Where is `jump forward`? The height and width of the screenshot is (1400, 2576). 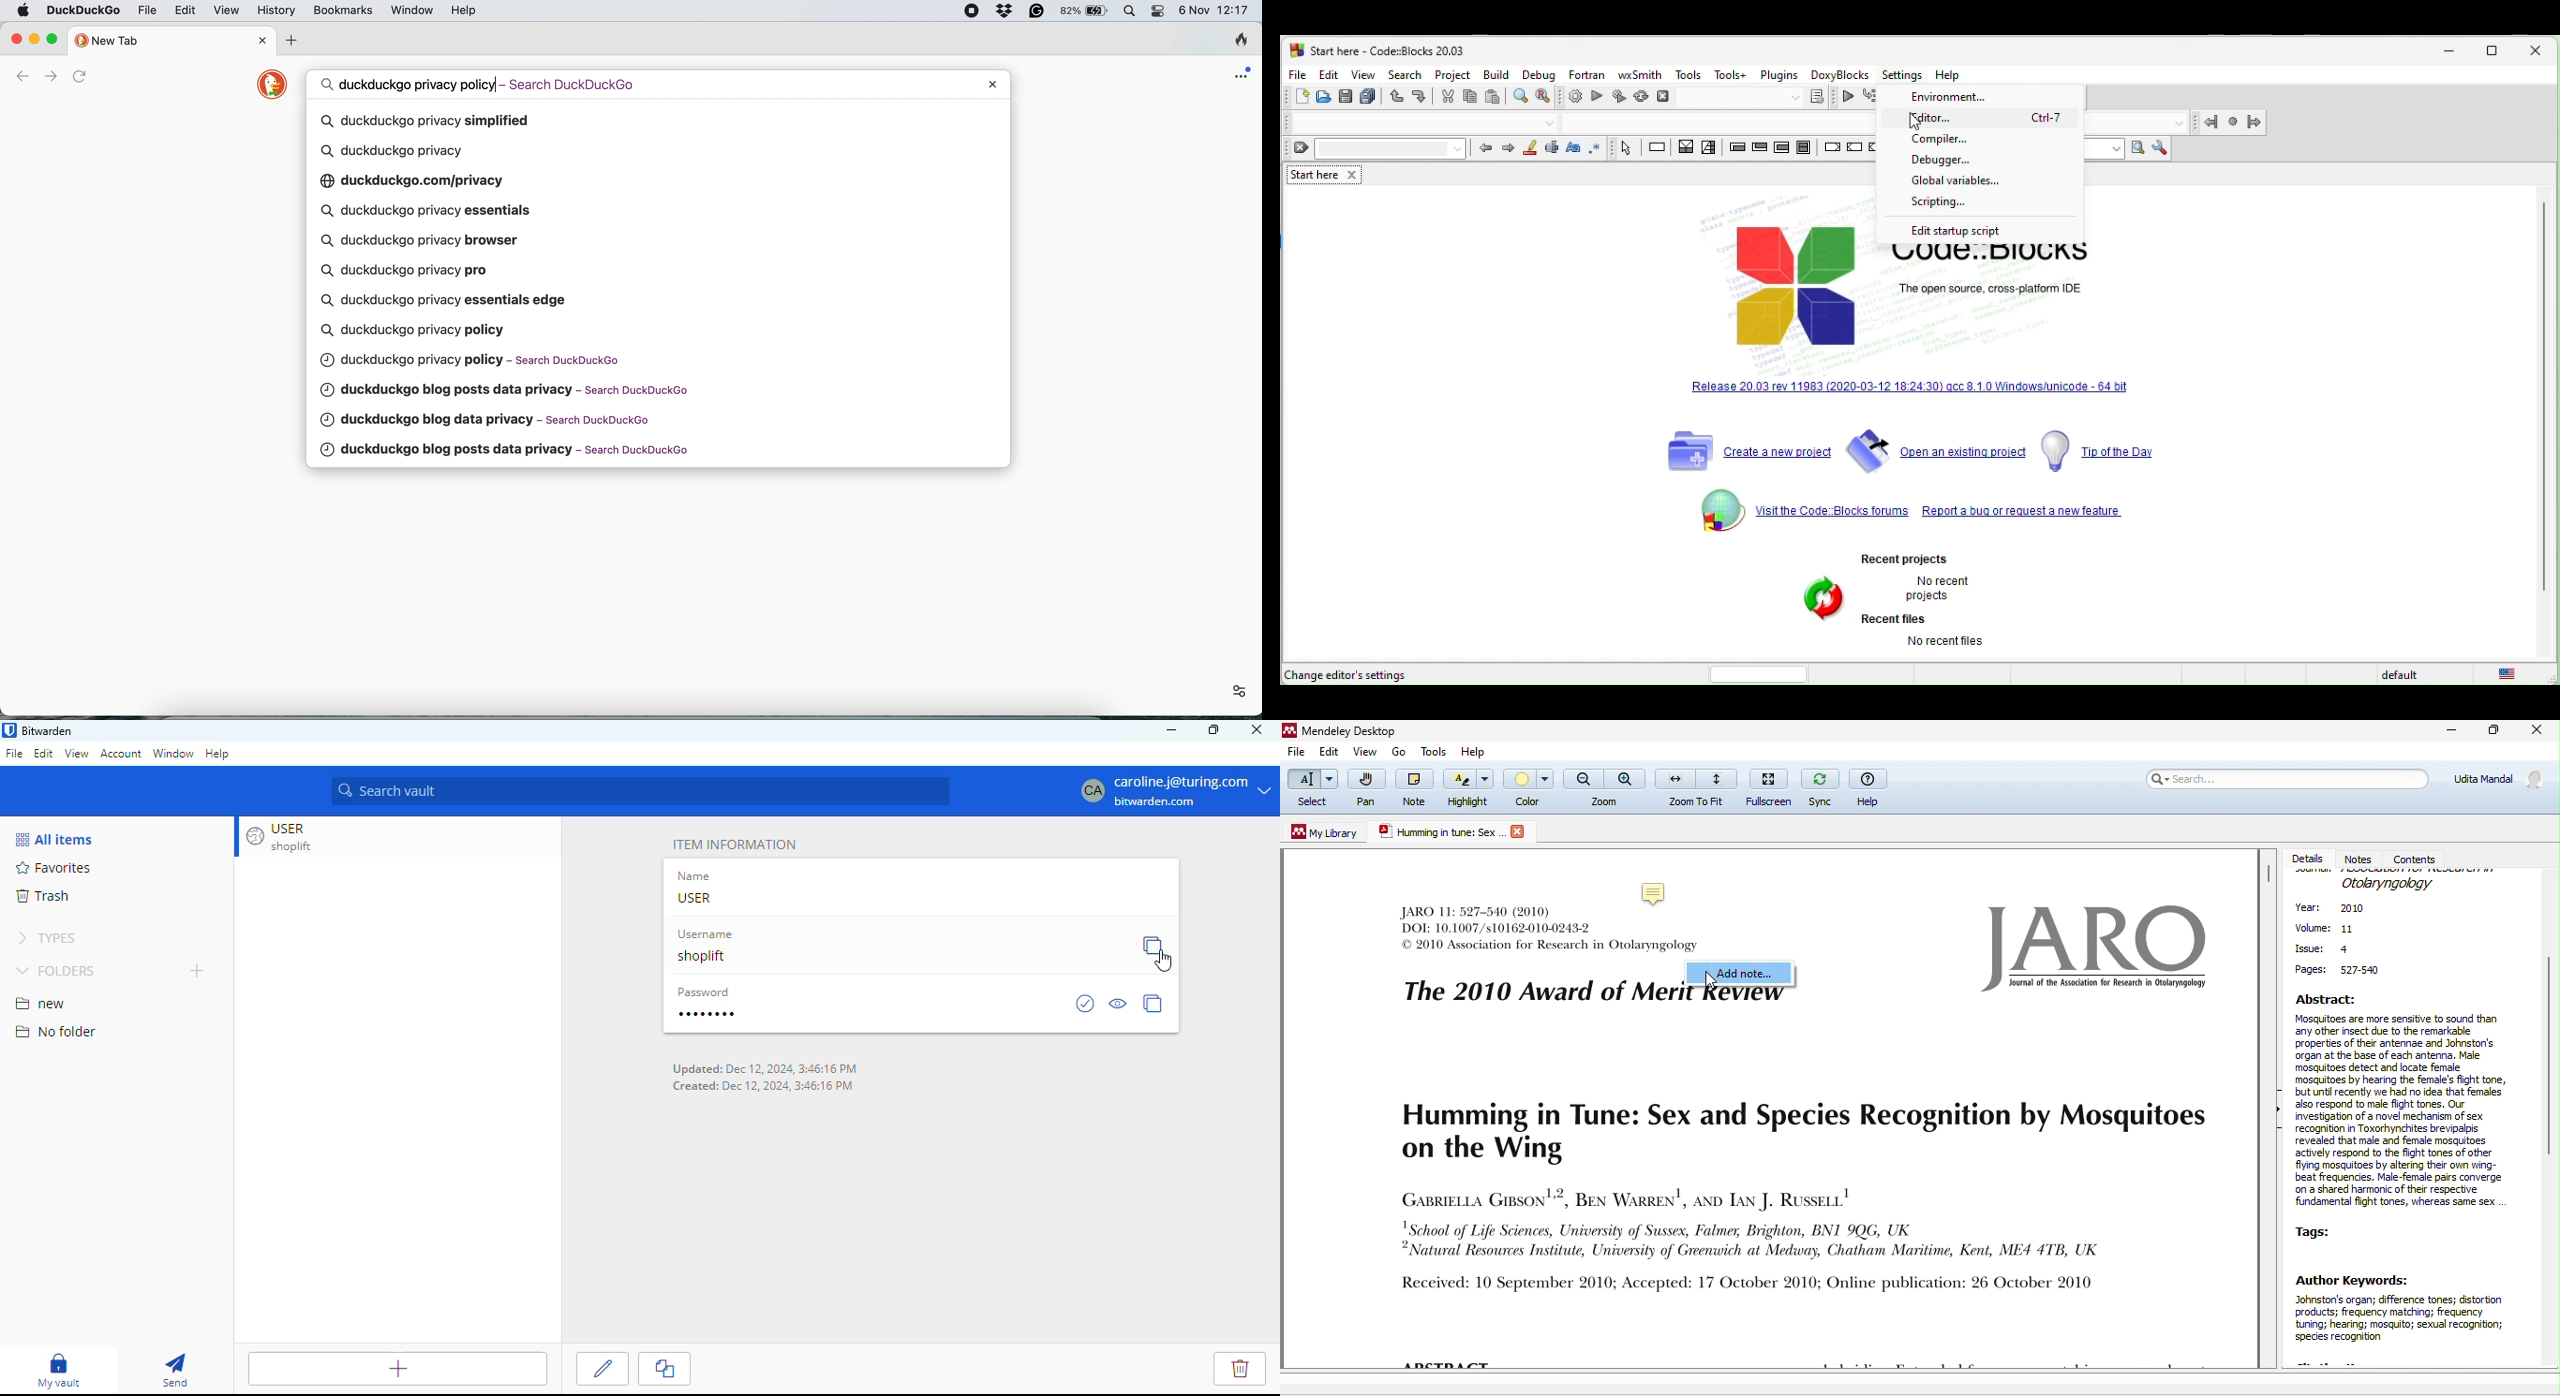 jump forward is located at coordinates (2257, 121).